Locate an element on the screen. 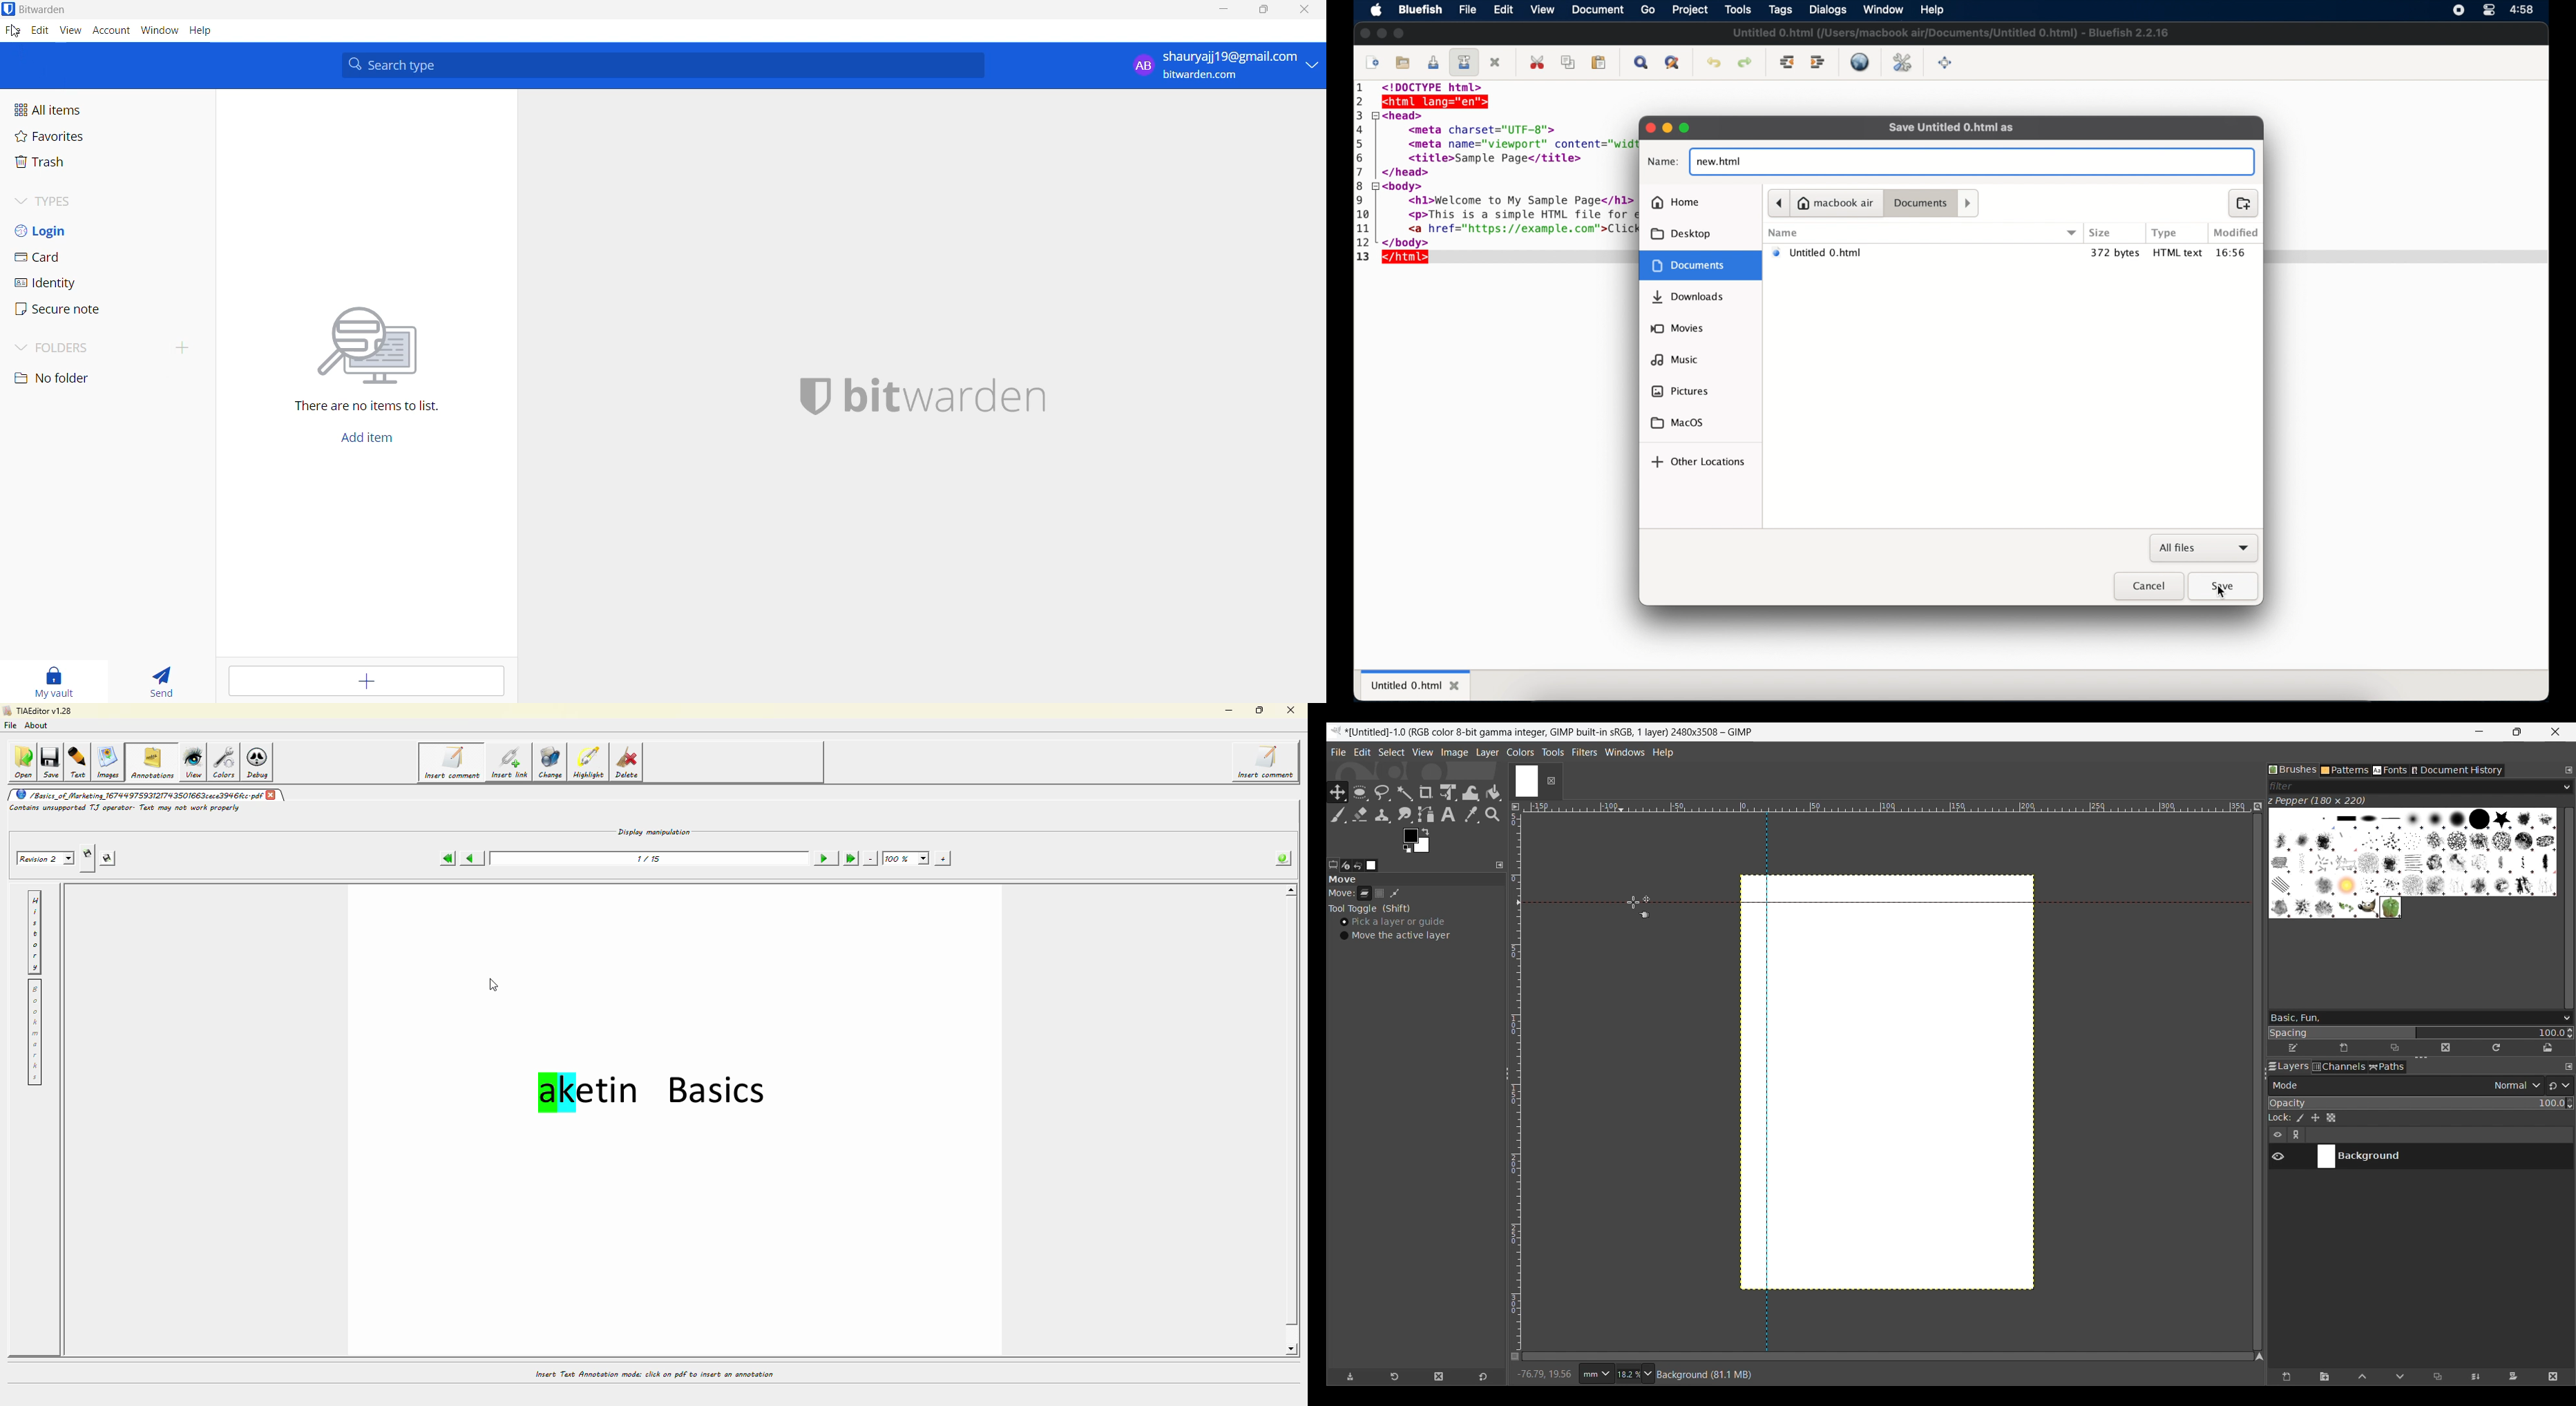 This screenshot has height=1428, width=2576. file is located at coordinates (1468, 9).